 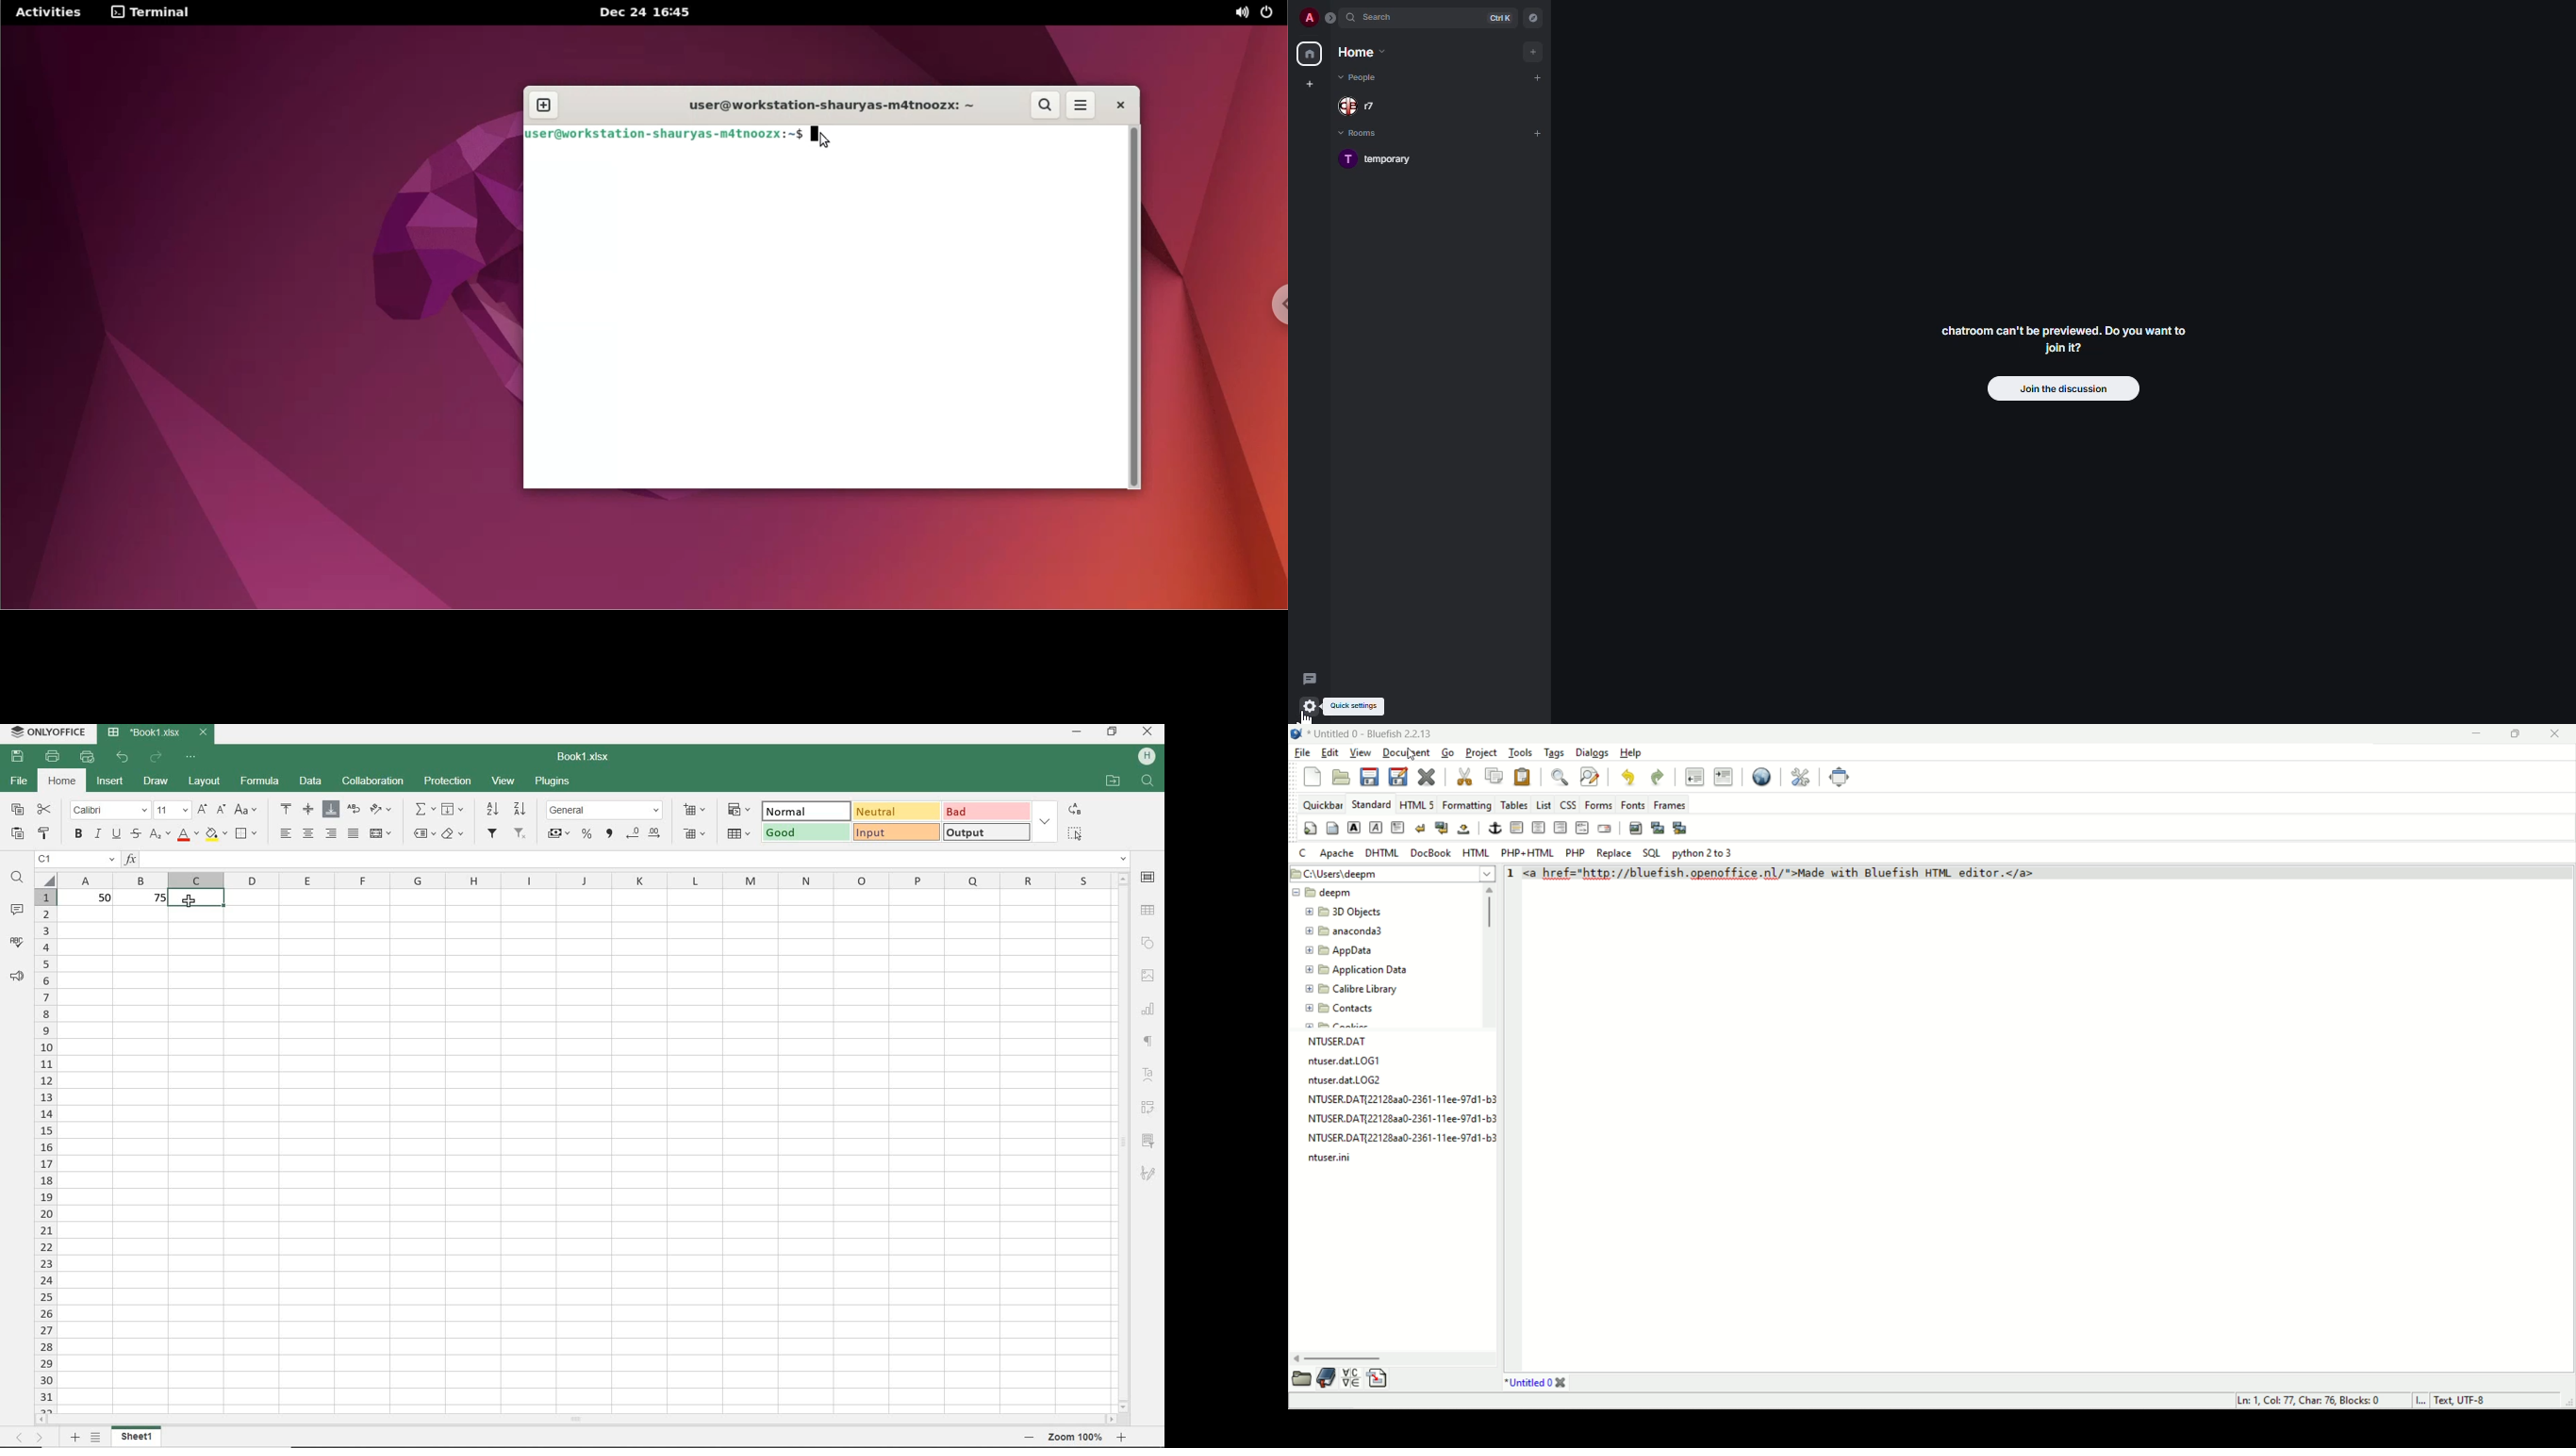 I want to click on percent style, so click(x=588, y=835).